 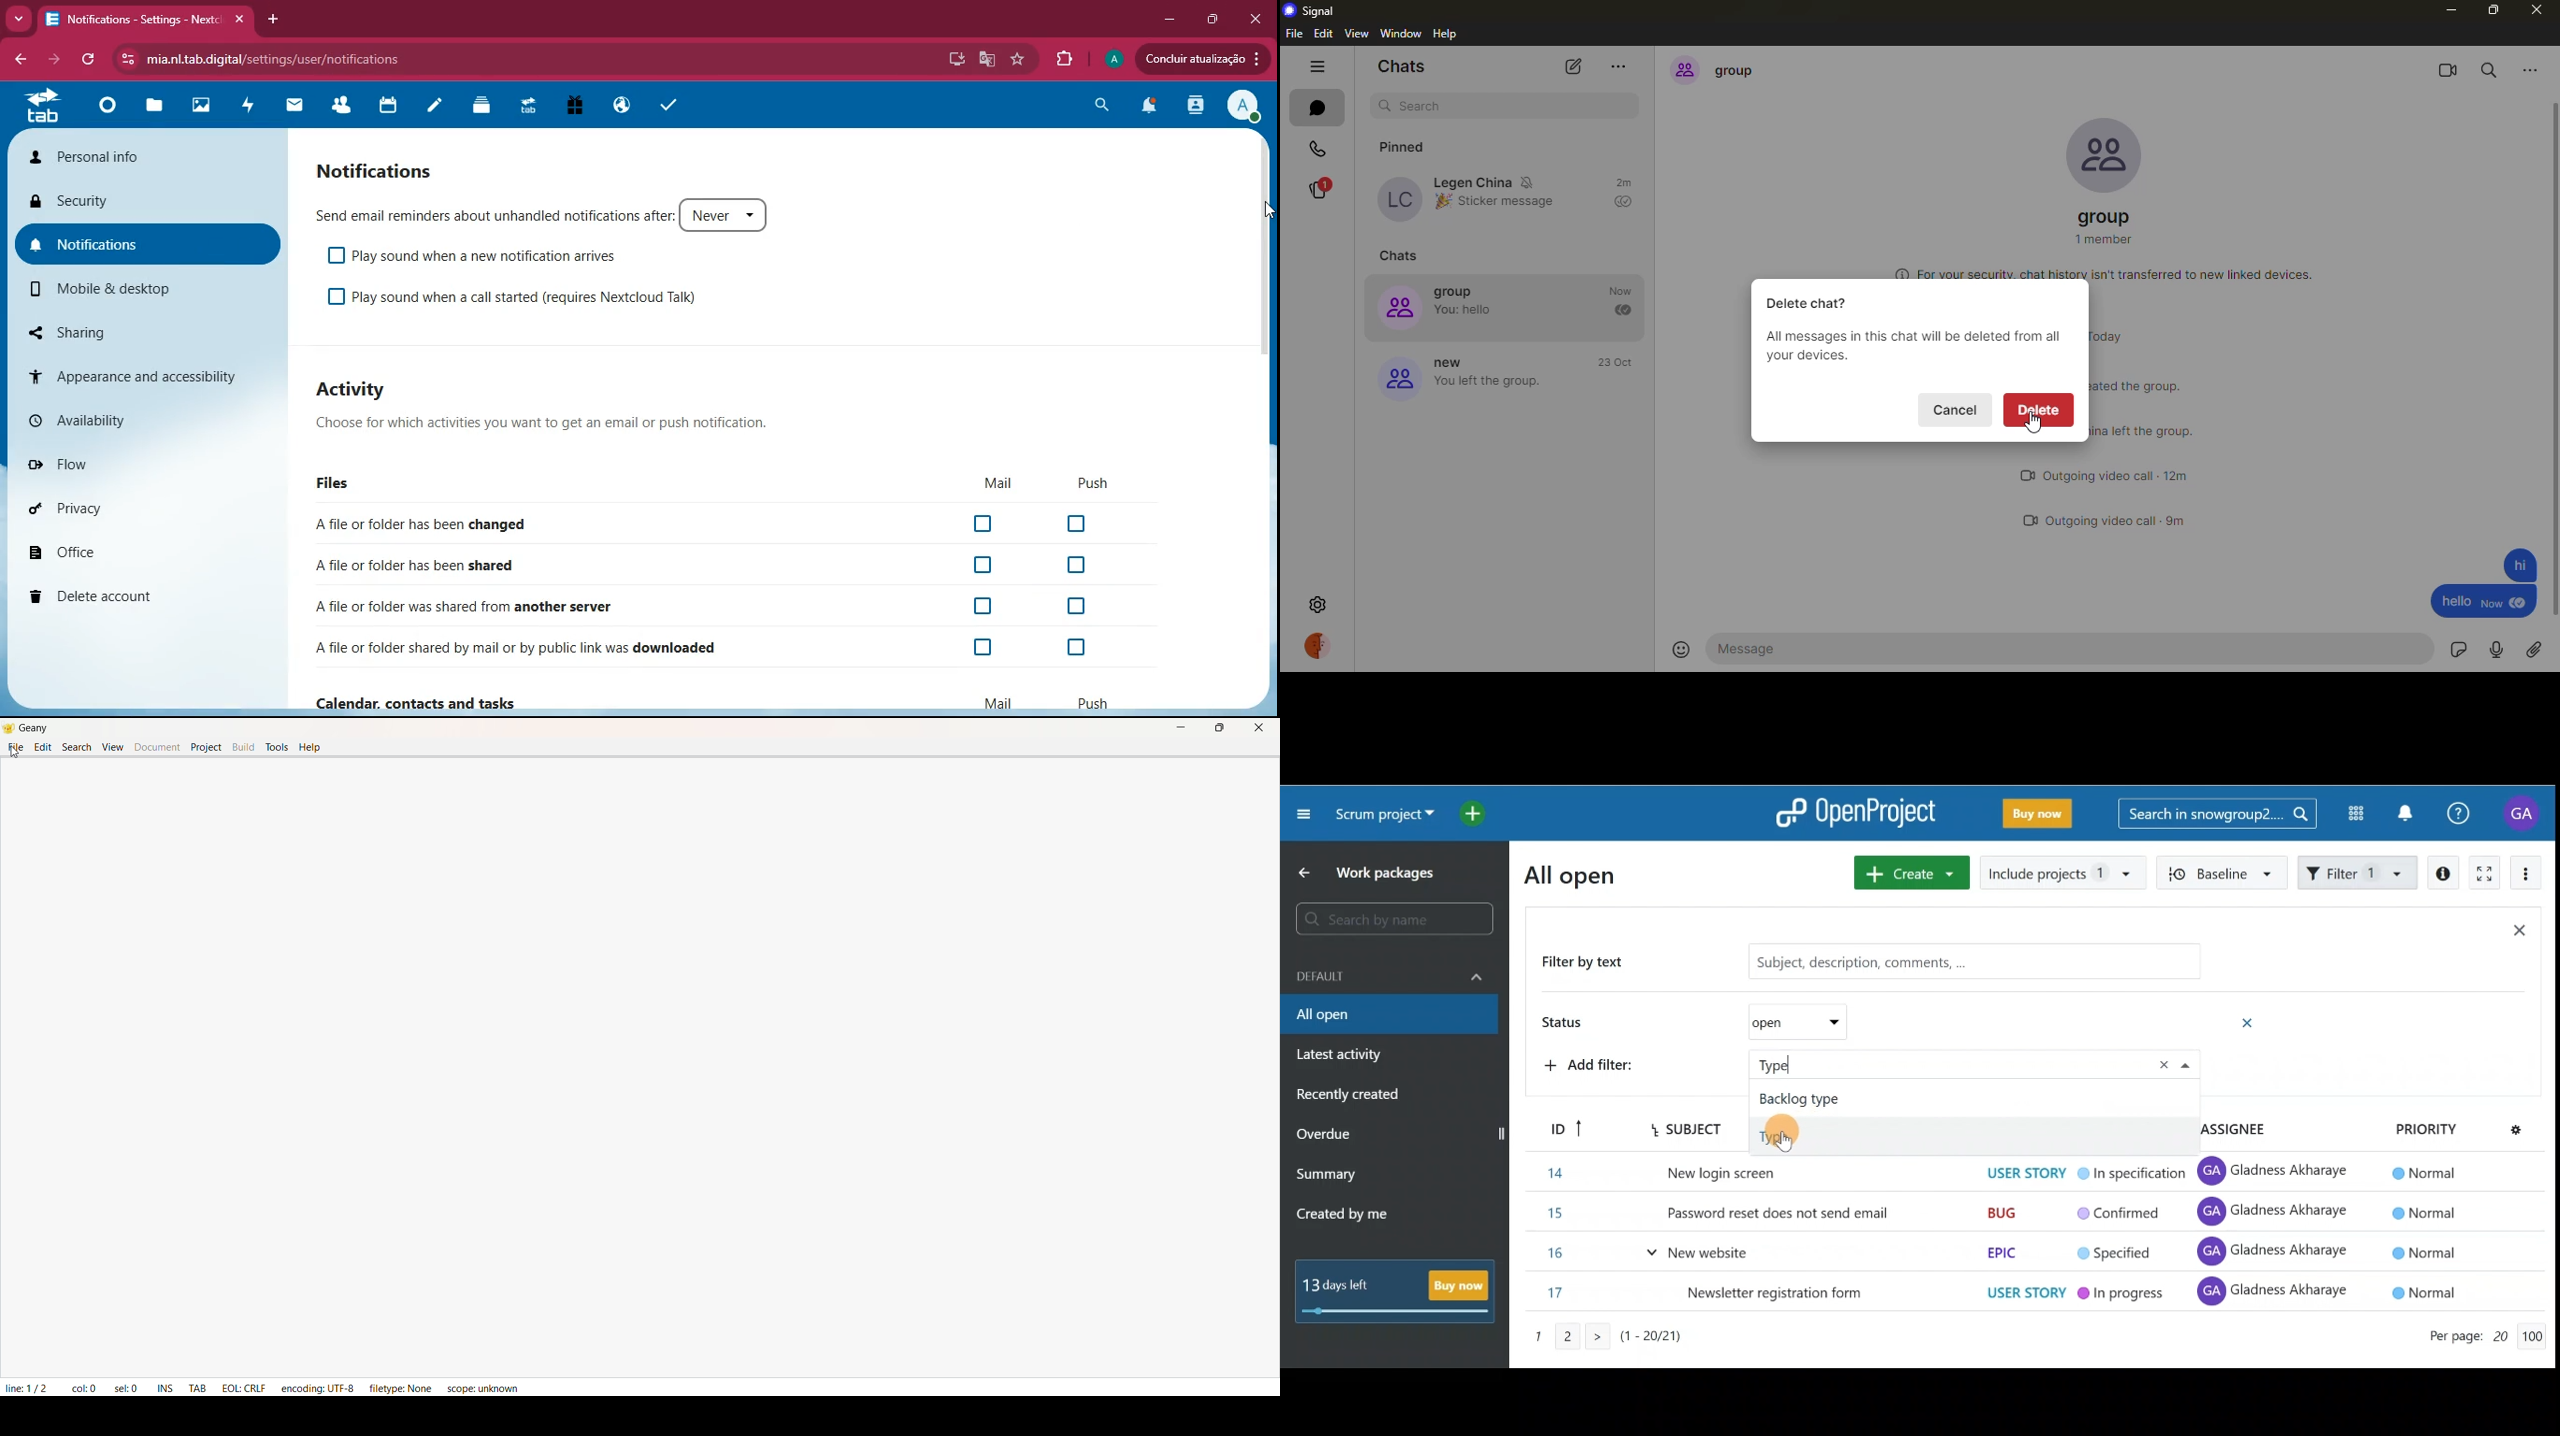 I want to click on profile icon, so click(x=1396, y=382).